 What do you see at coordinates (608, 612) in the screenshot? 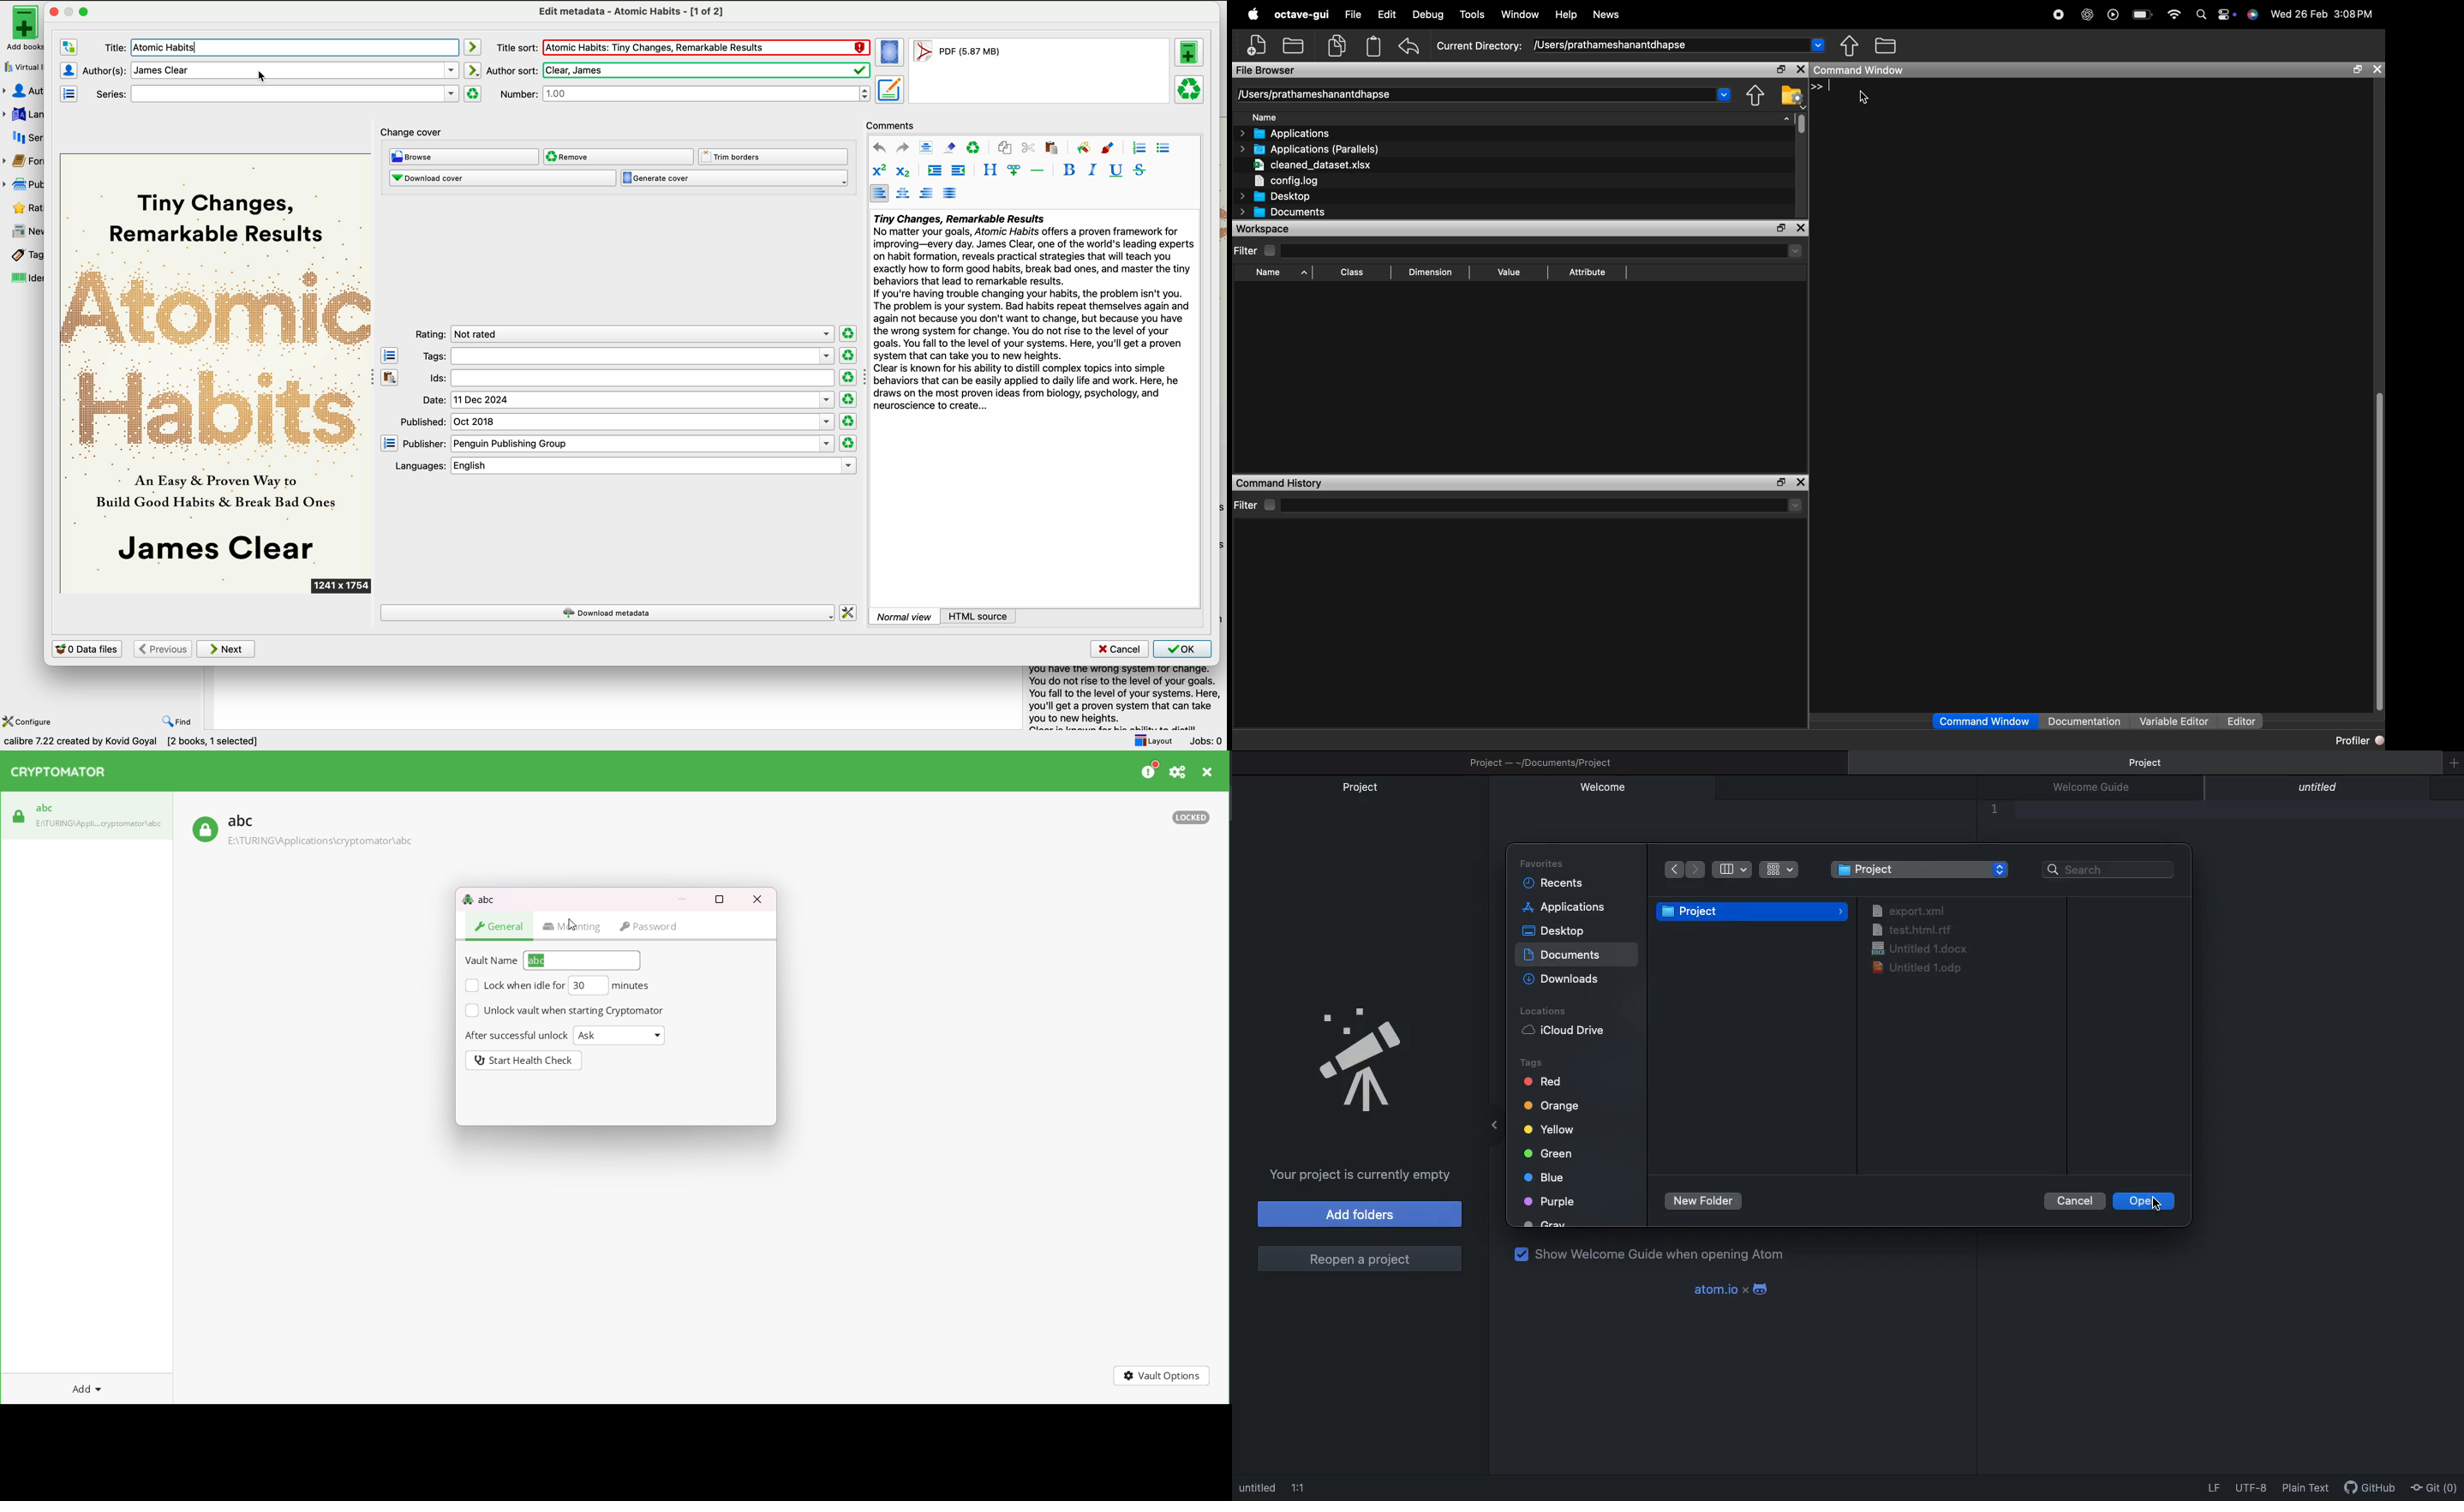
I see `download metadata` at bounding box center [608, 612].